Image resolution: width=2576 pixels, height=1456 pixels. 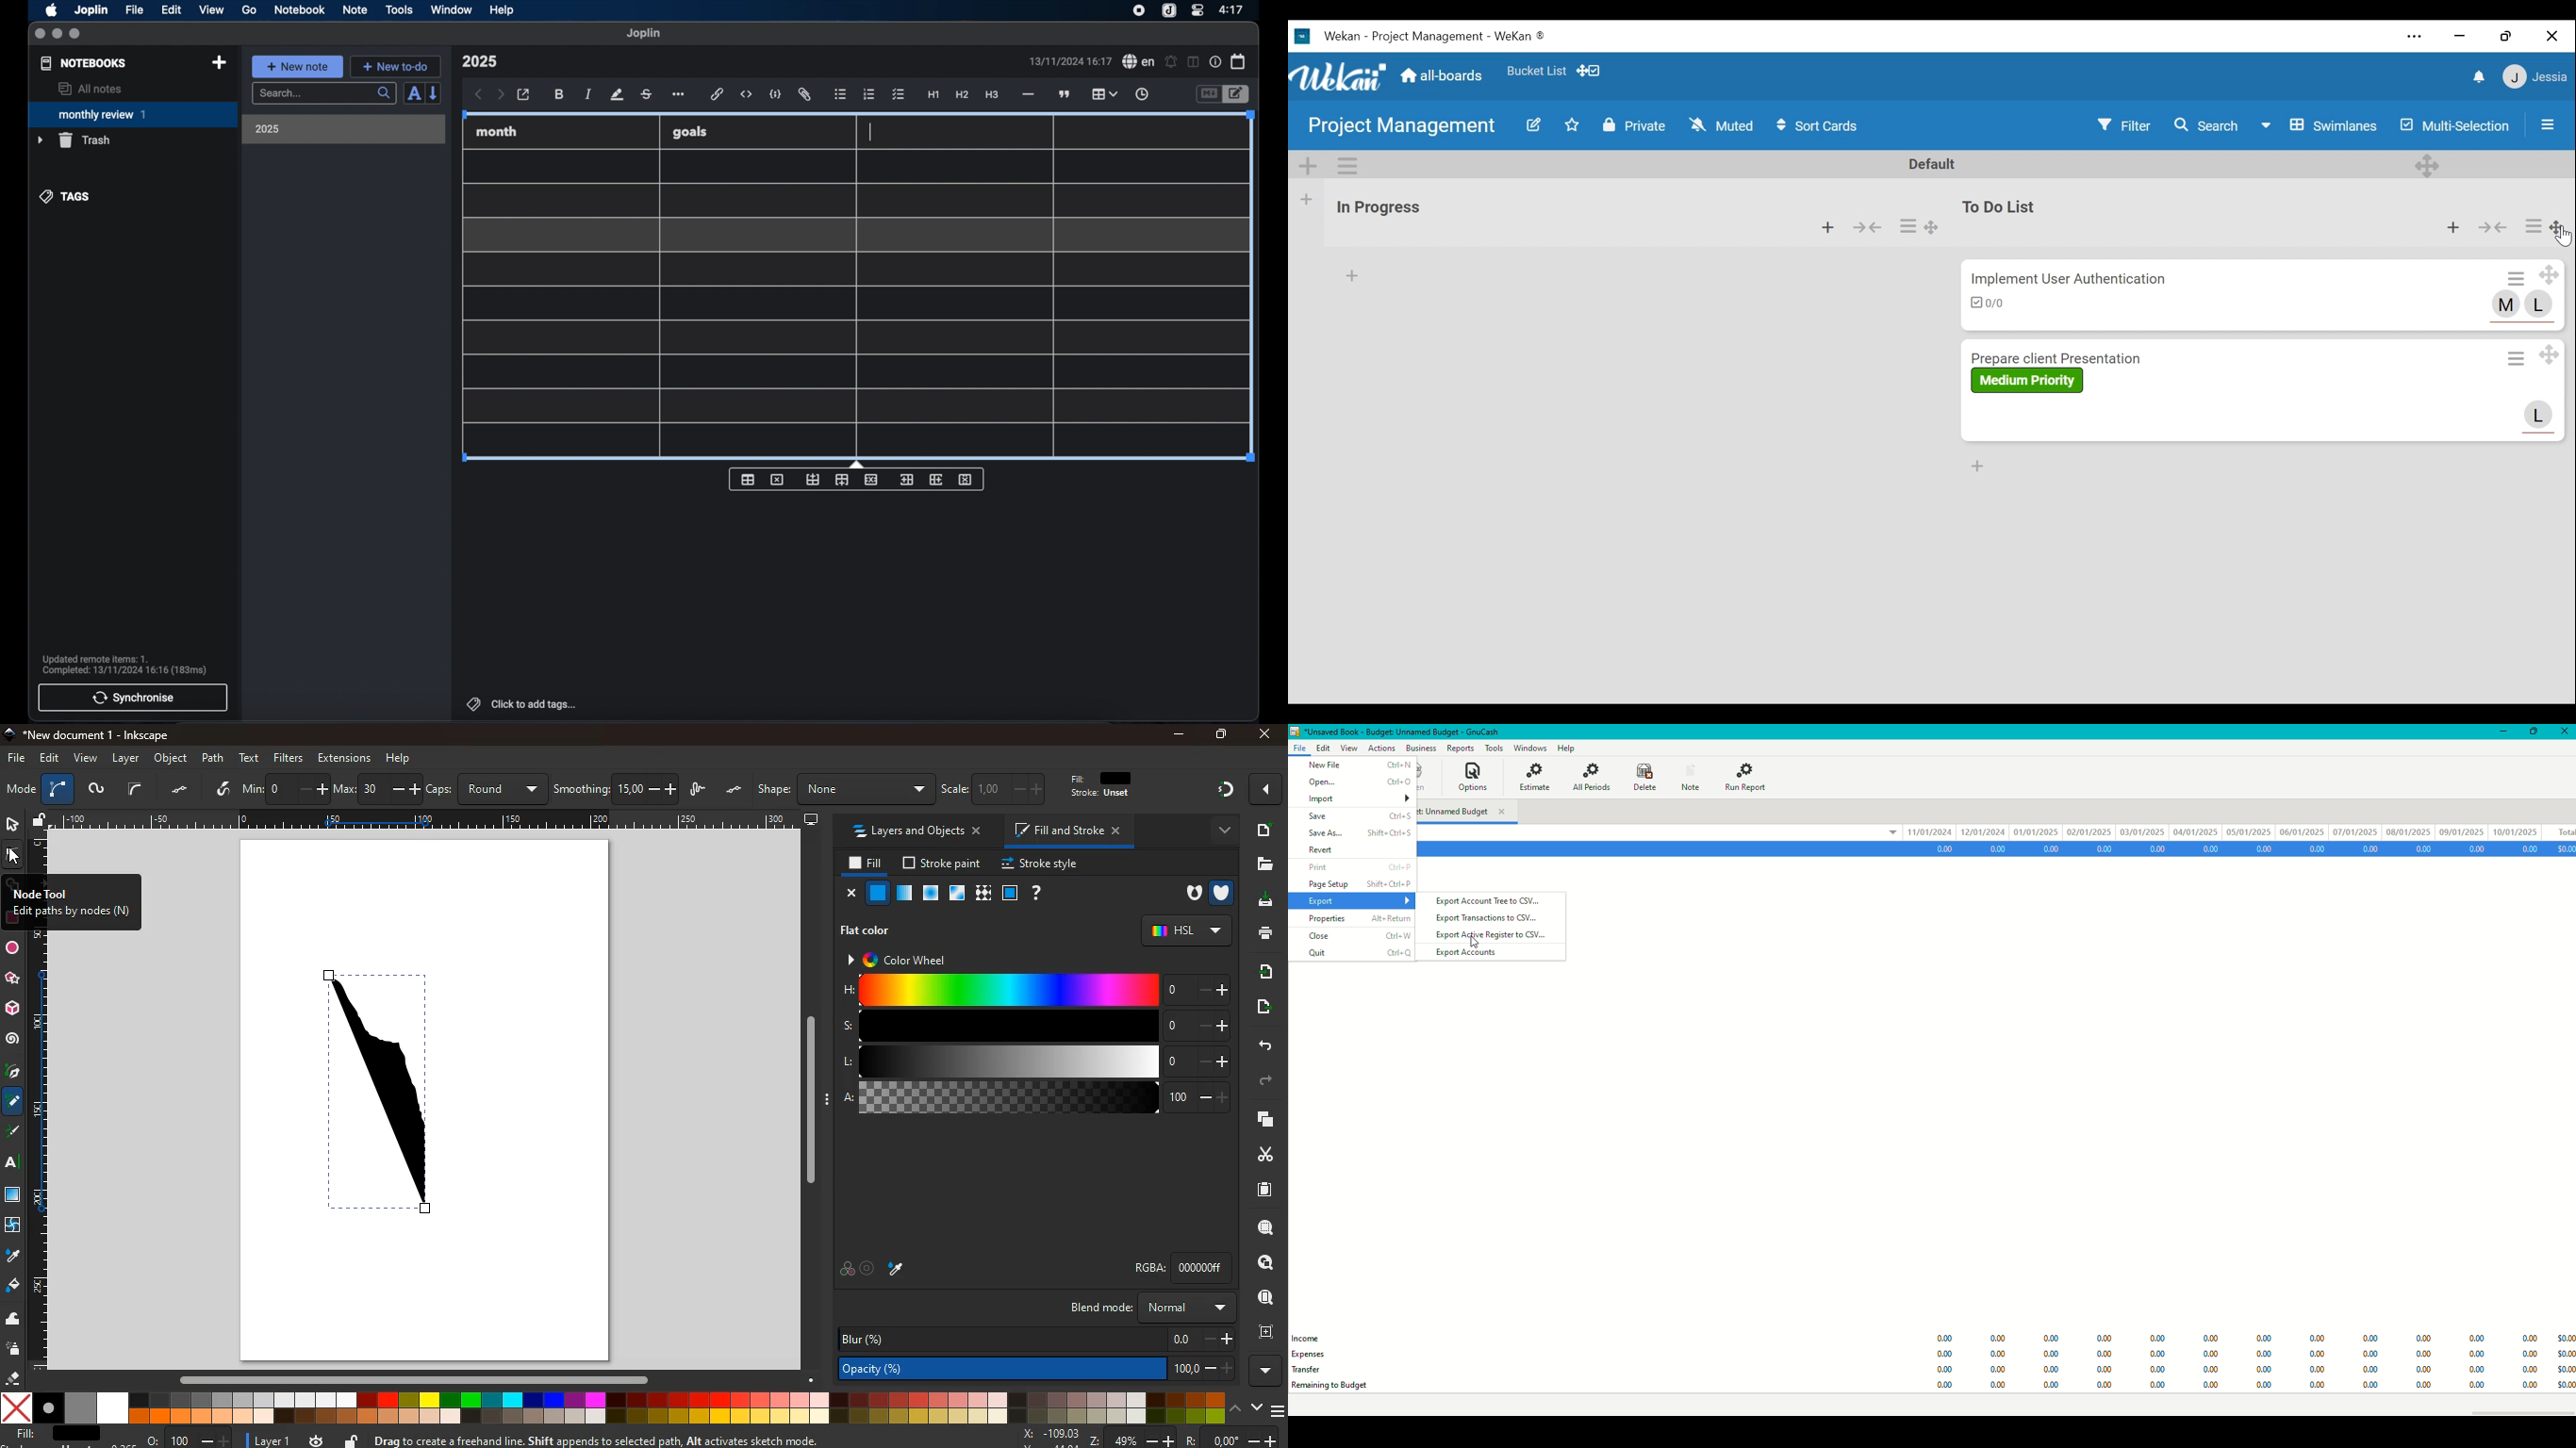 I want to click on spray, so click(x=17, y=1349).